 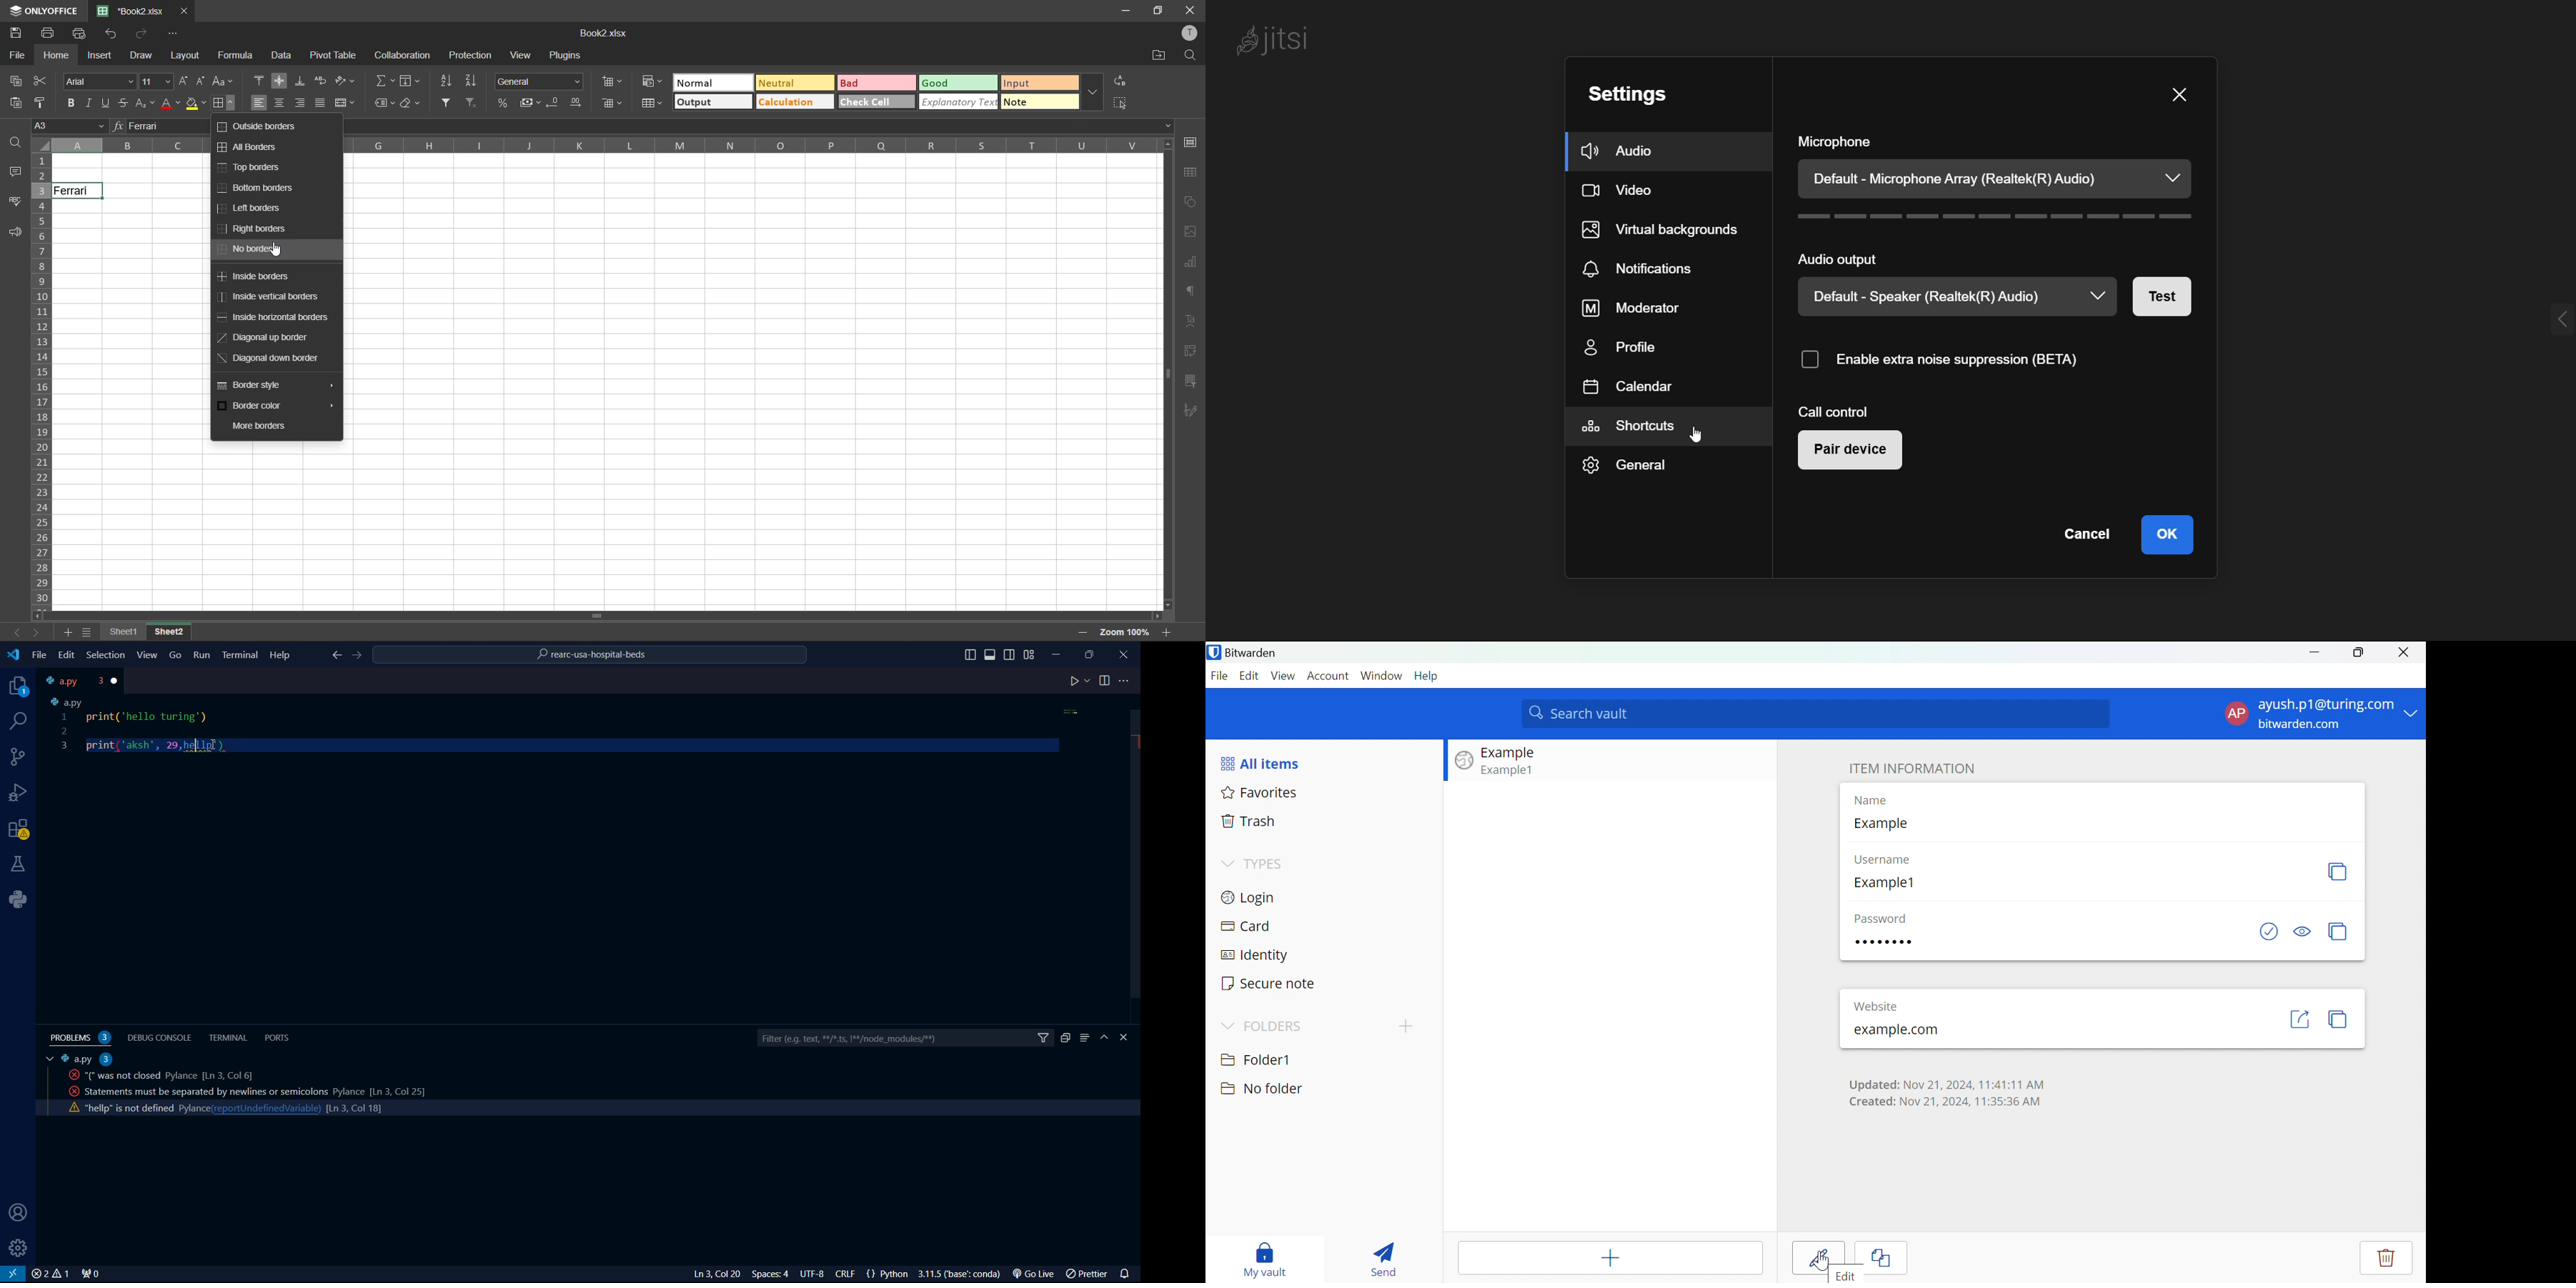 What do you see at coordinates (1193, 320) in the screenshot?
I see `text` at bounding box center [1193, 320].